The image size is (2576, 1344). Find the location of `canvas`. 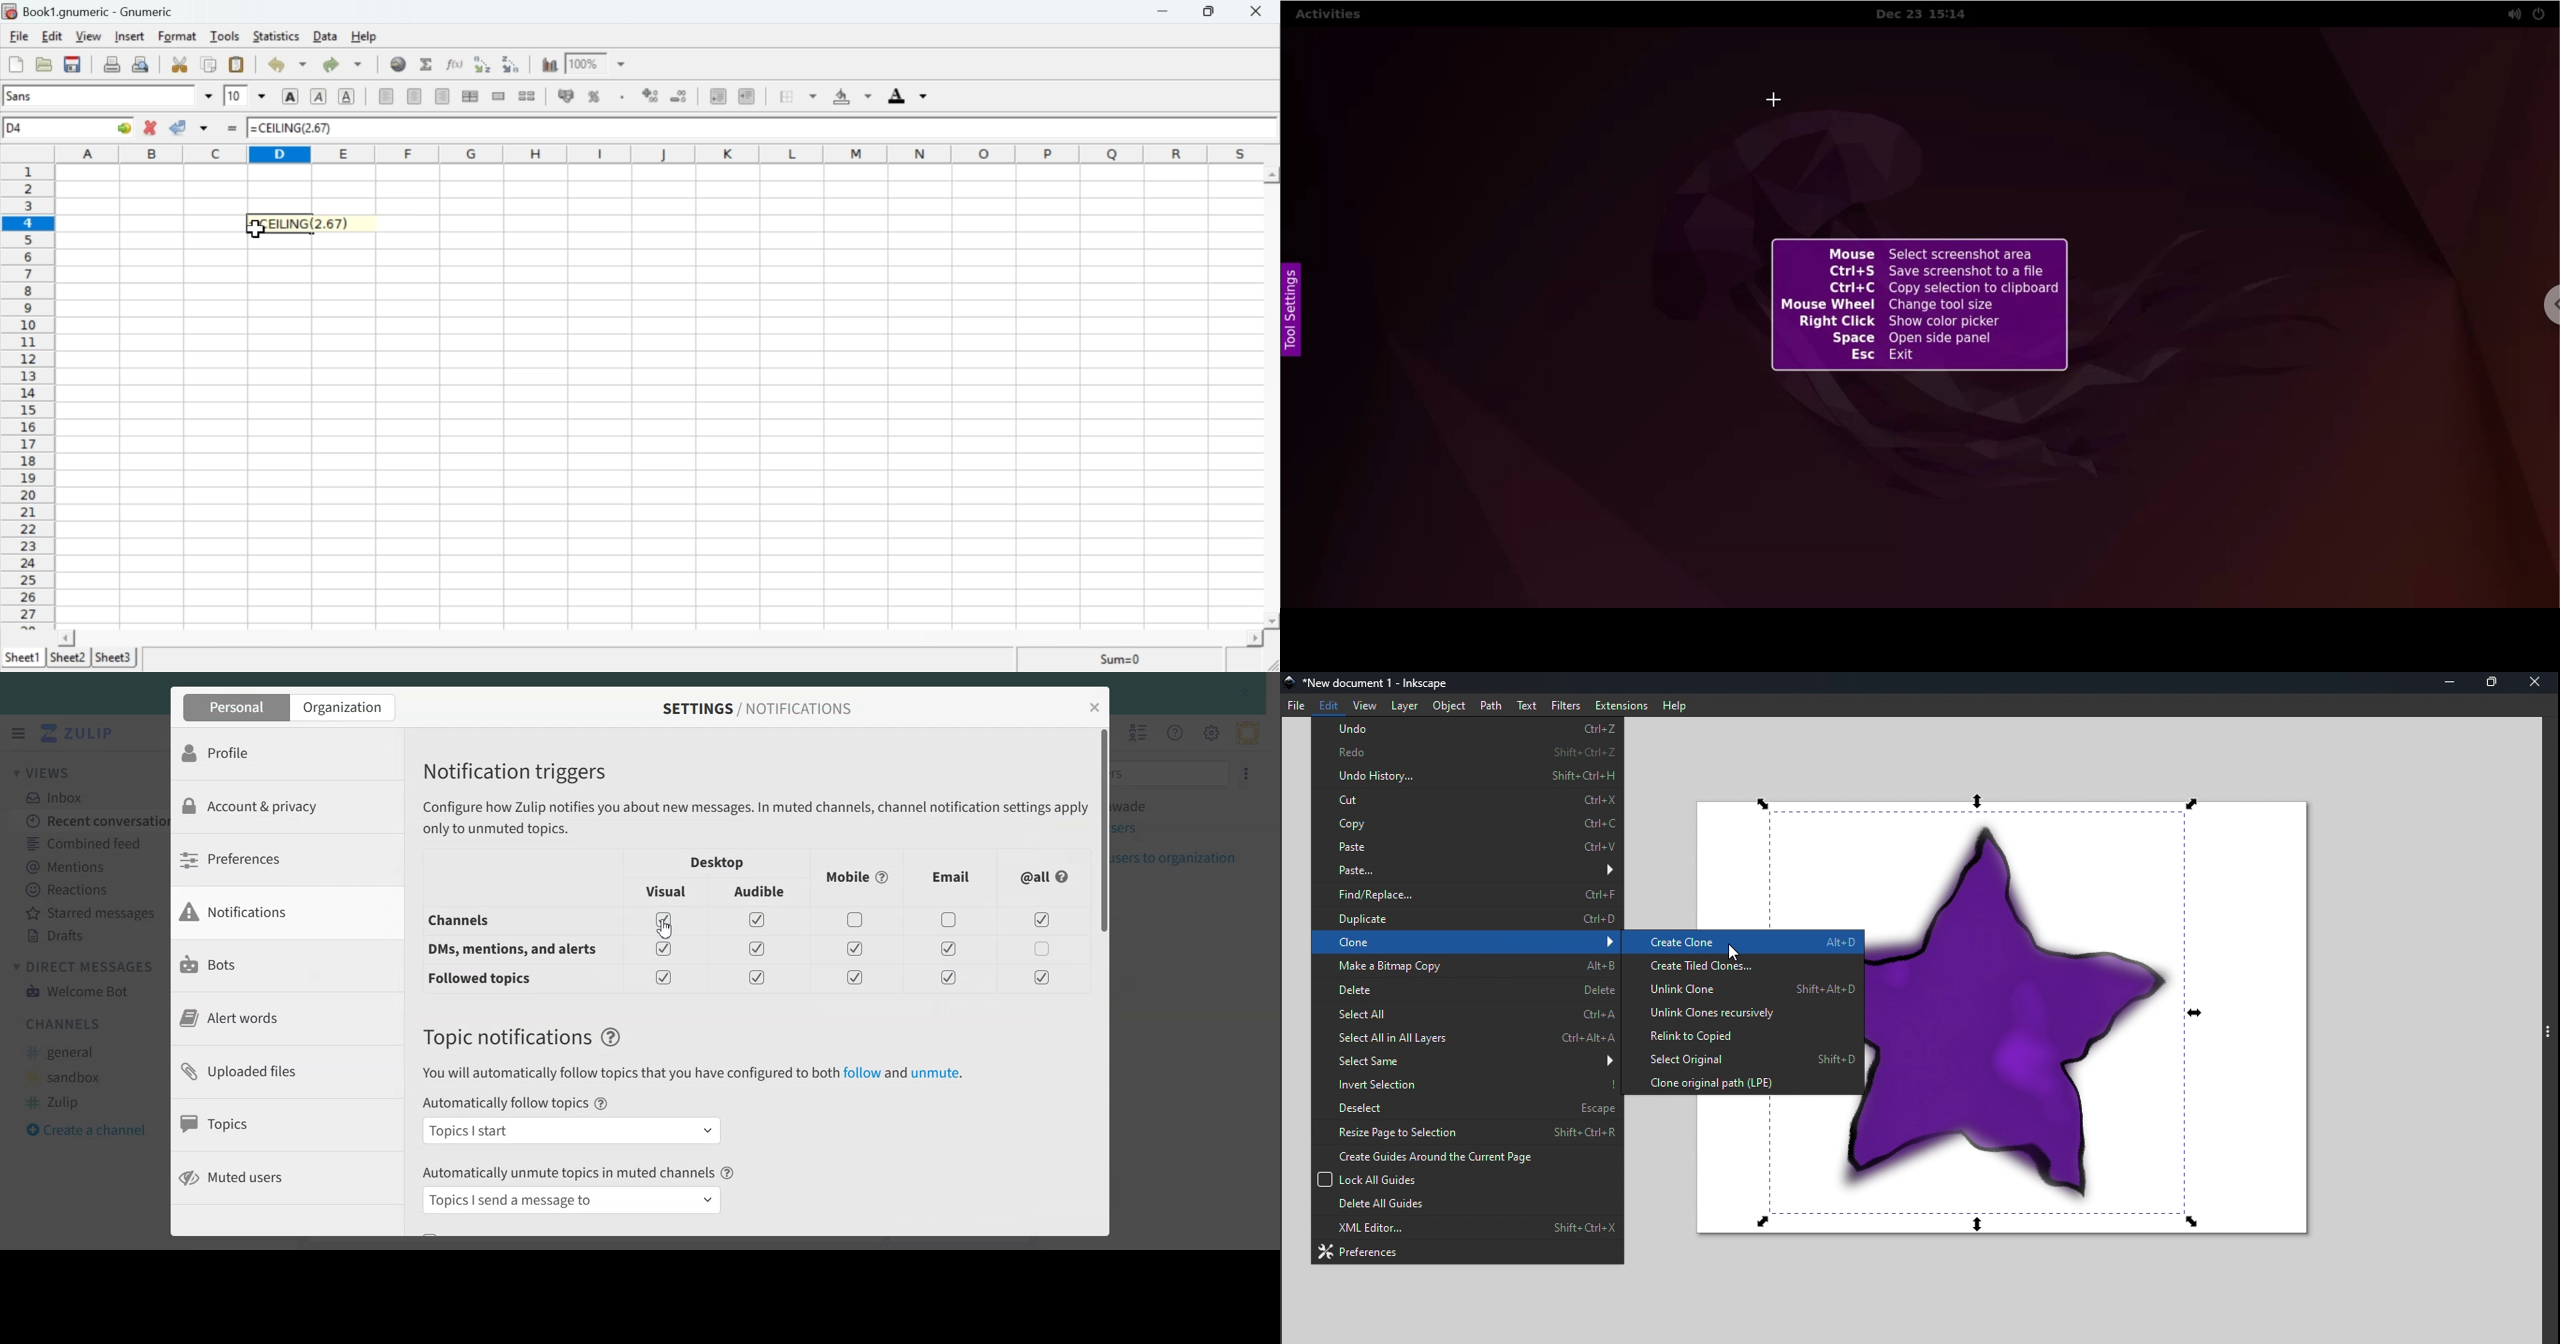

canvas is located at coordinates (2099, 1027).